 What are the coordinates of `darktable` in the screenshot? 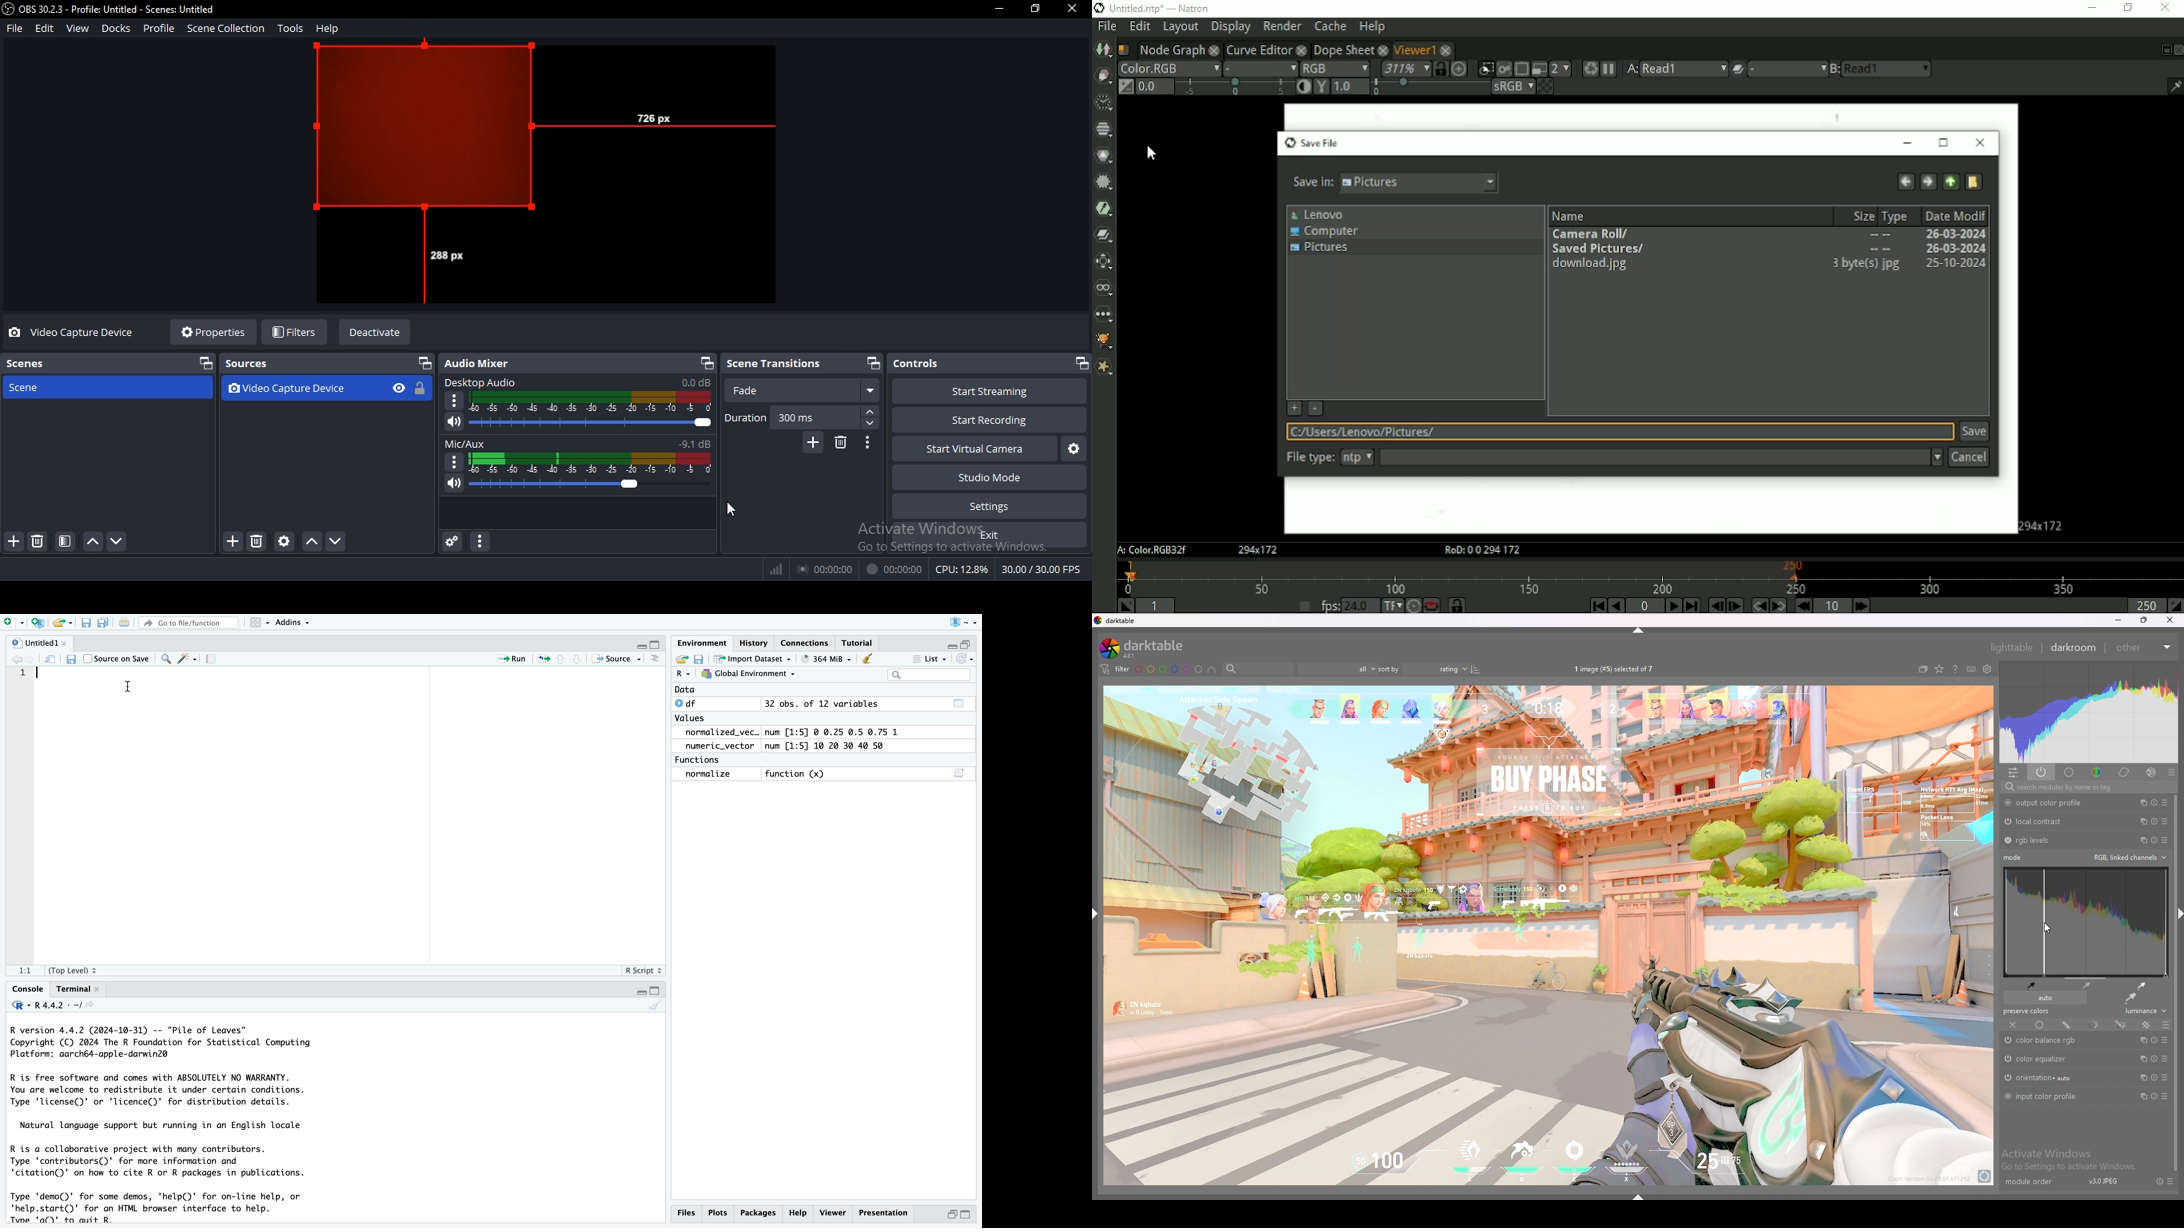 It's located at (1116, 620).